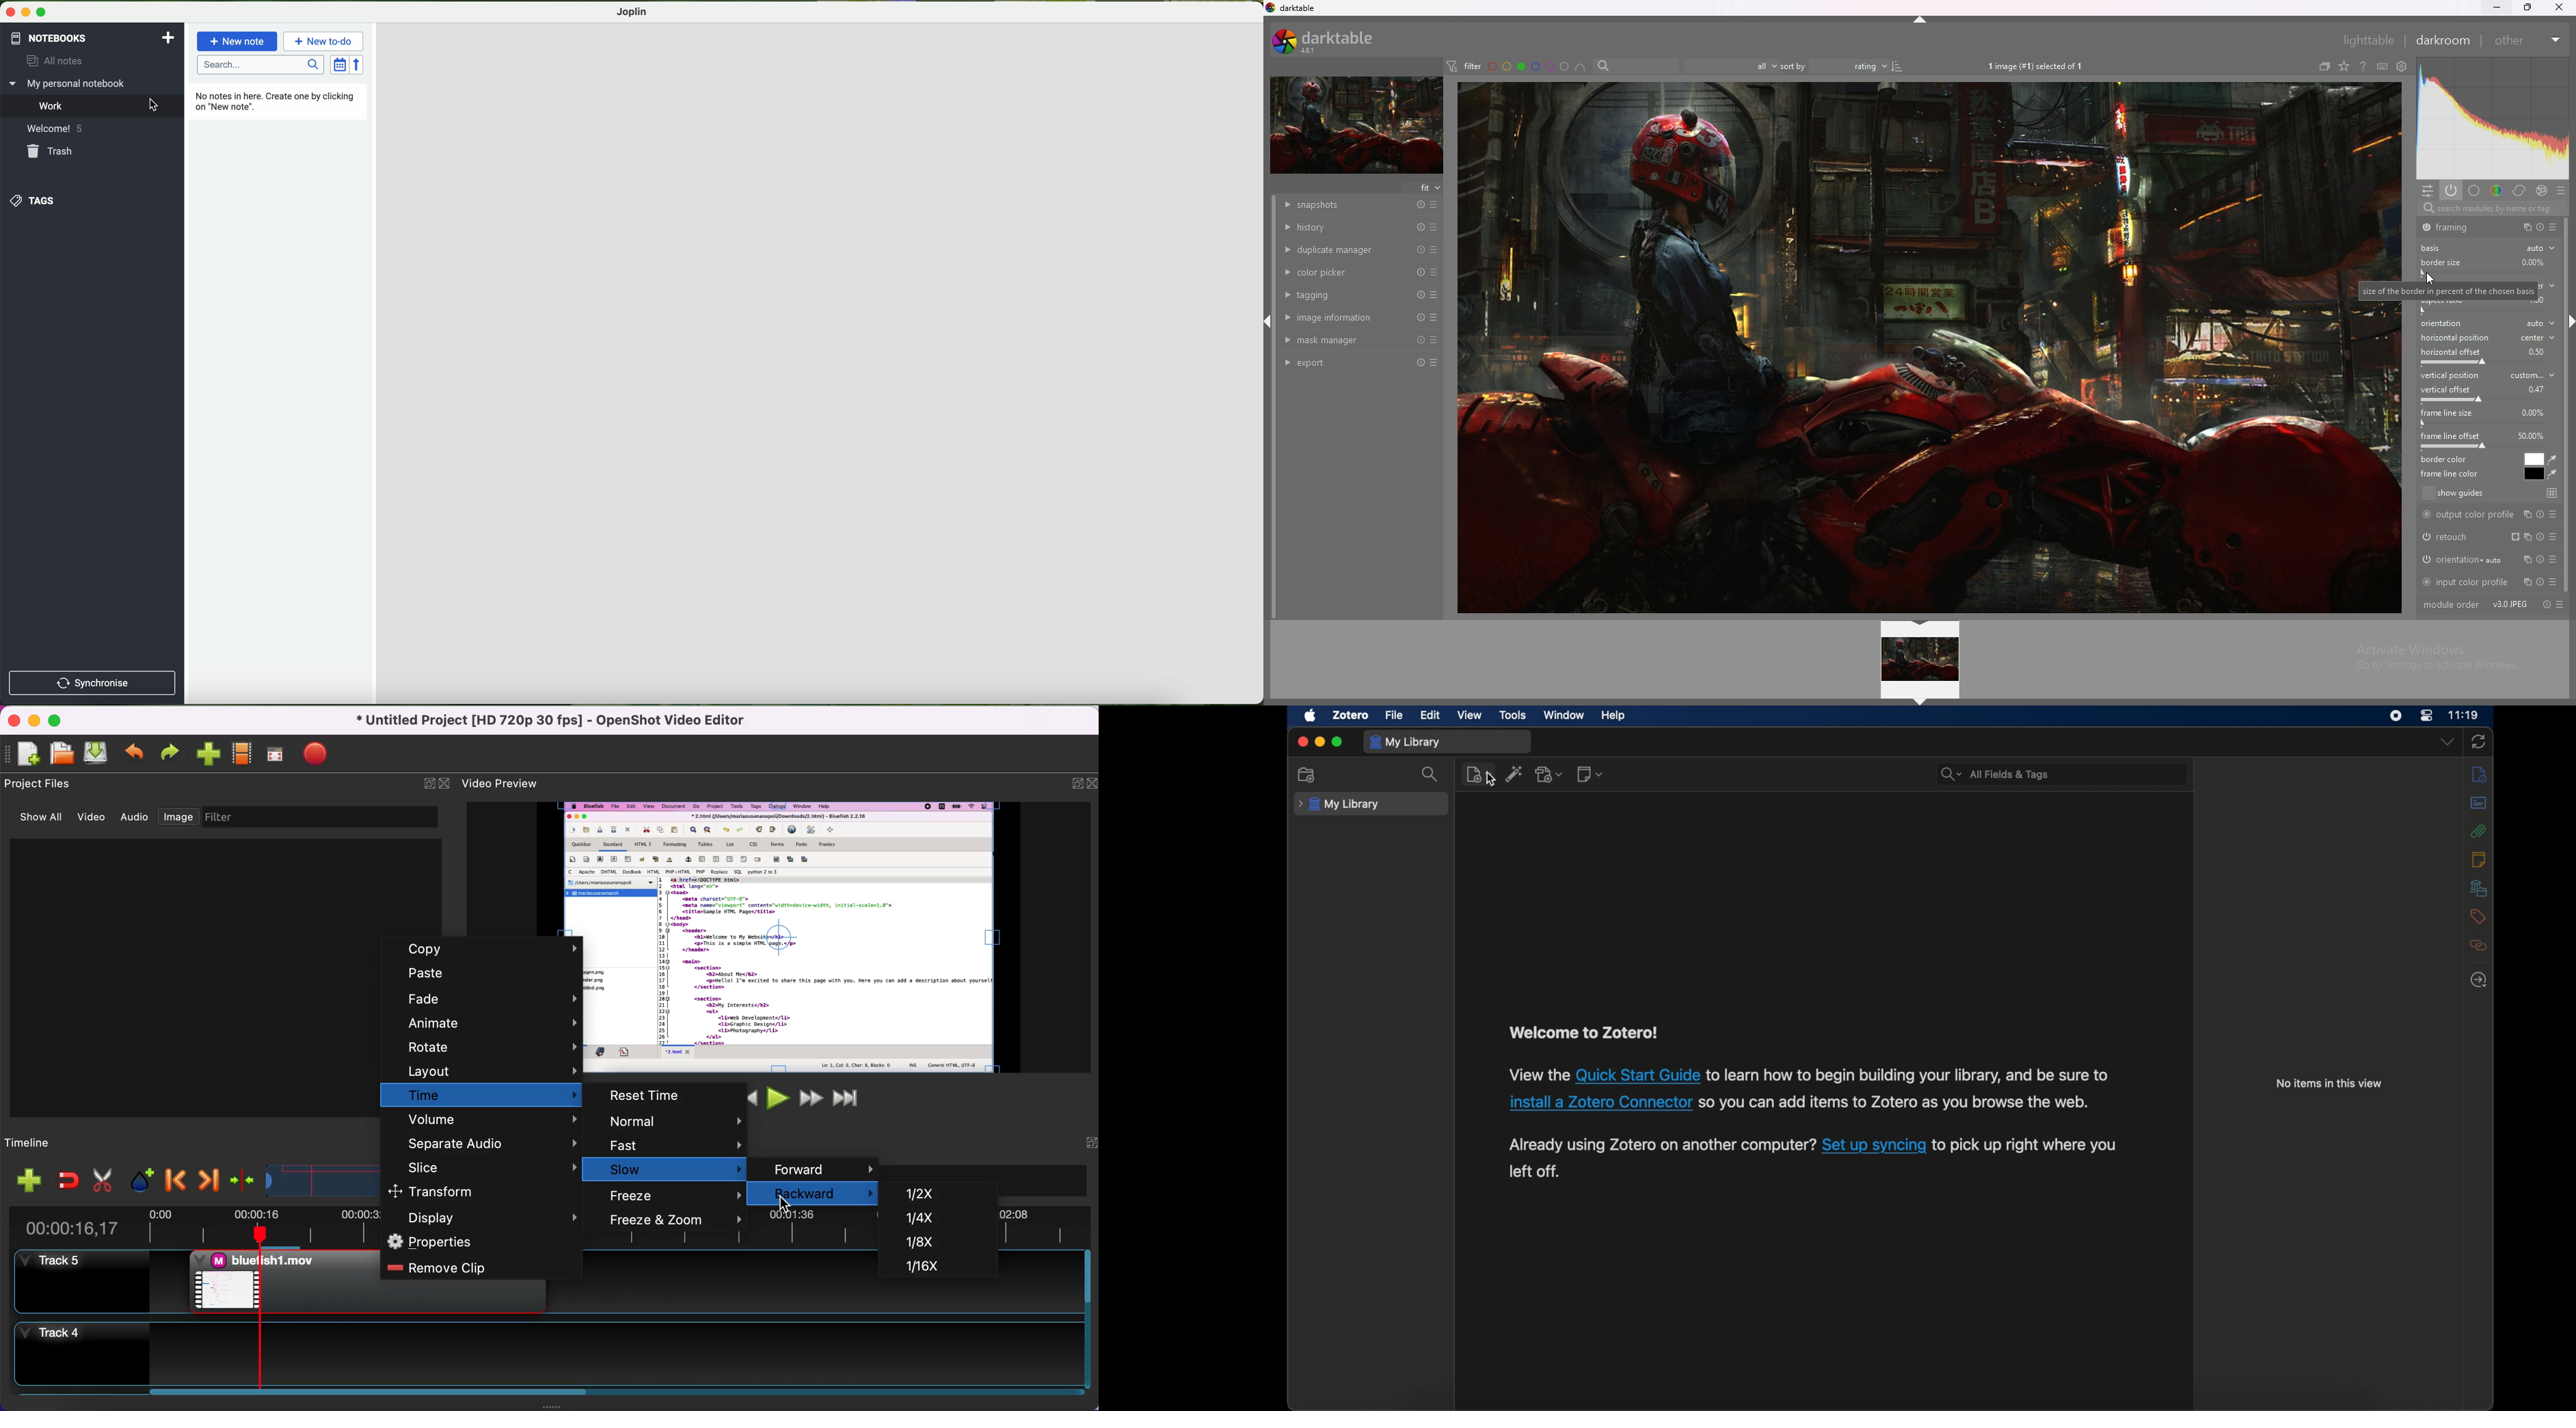 Image resolution: width=2576 pixels, height=1428 pixels. I want to click on search bar, so click(1635, 65).